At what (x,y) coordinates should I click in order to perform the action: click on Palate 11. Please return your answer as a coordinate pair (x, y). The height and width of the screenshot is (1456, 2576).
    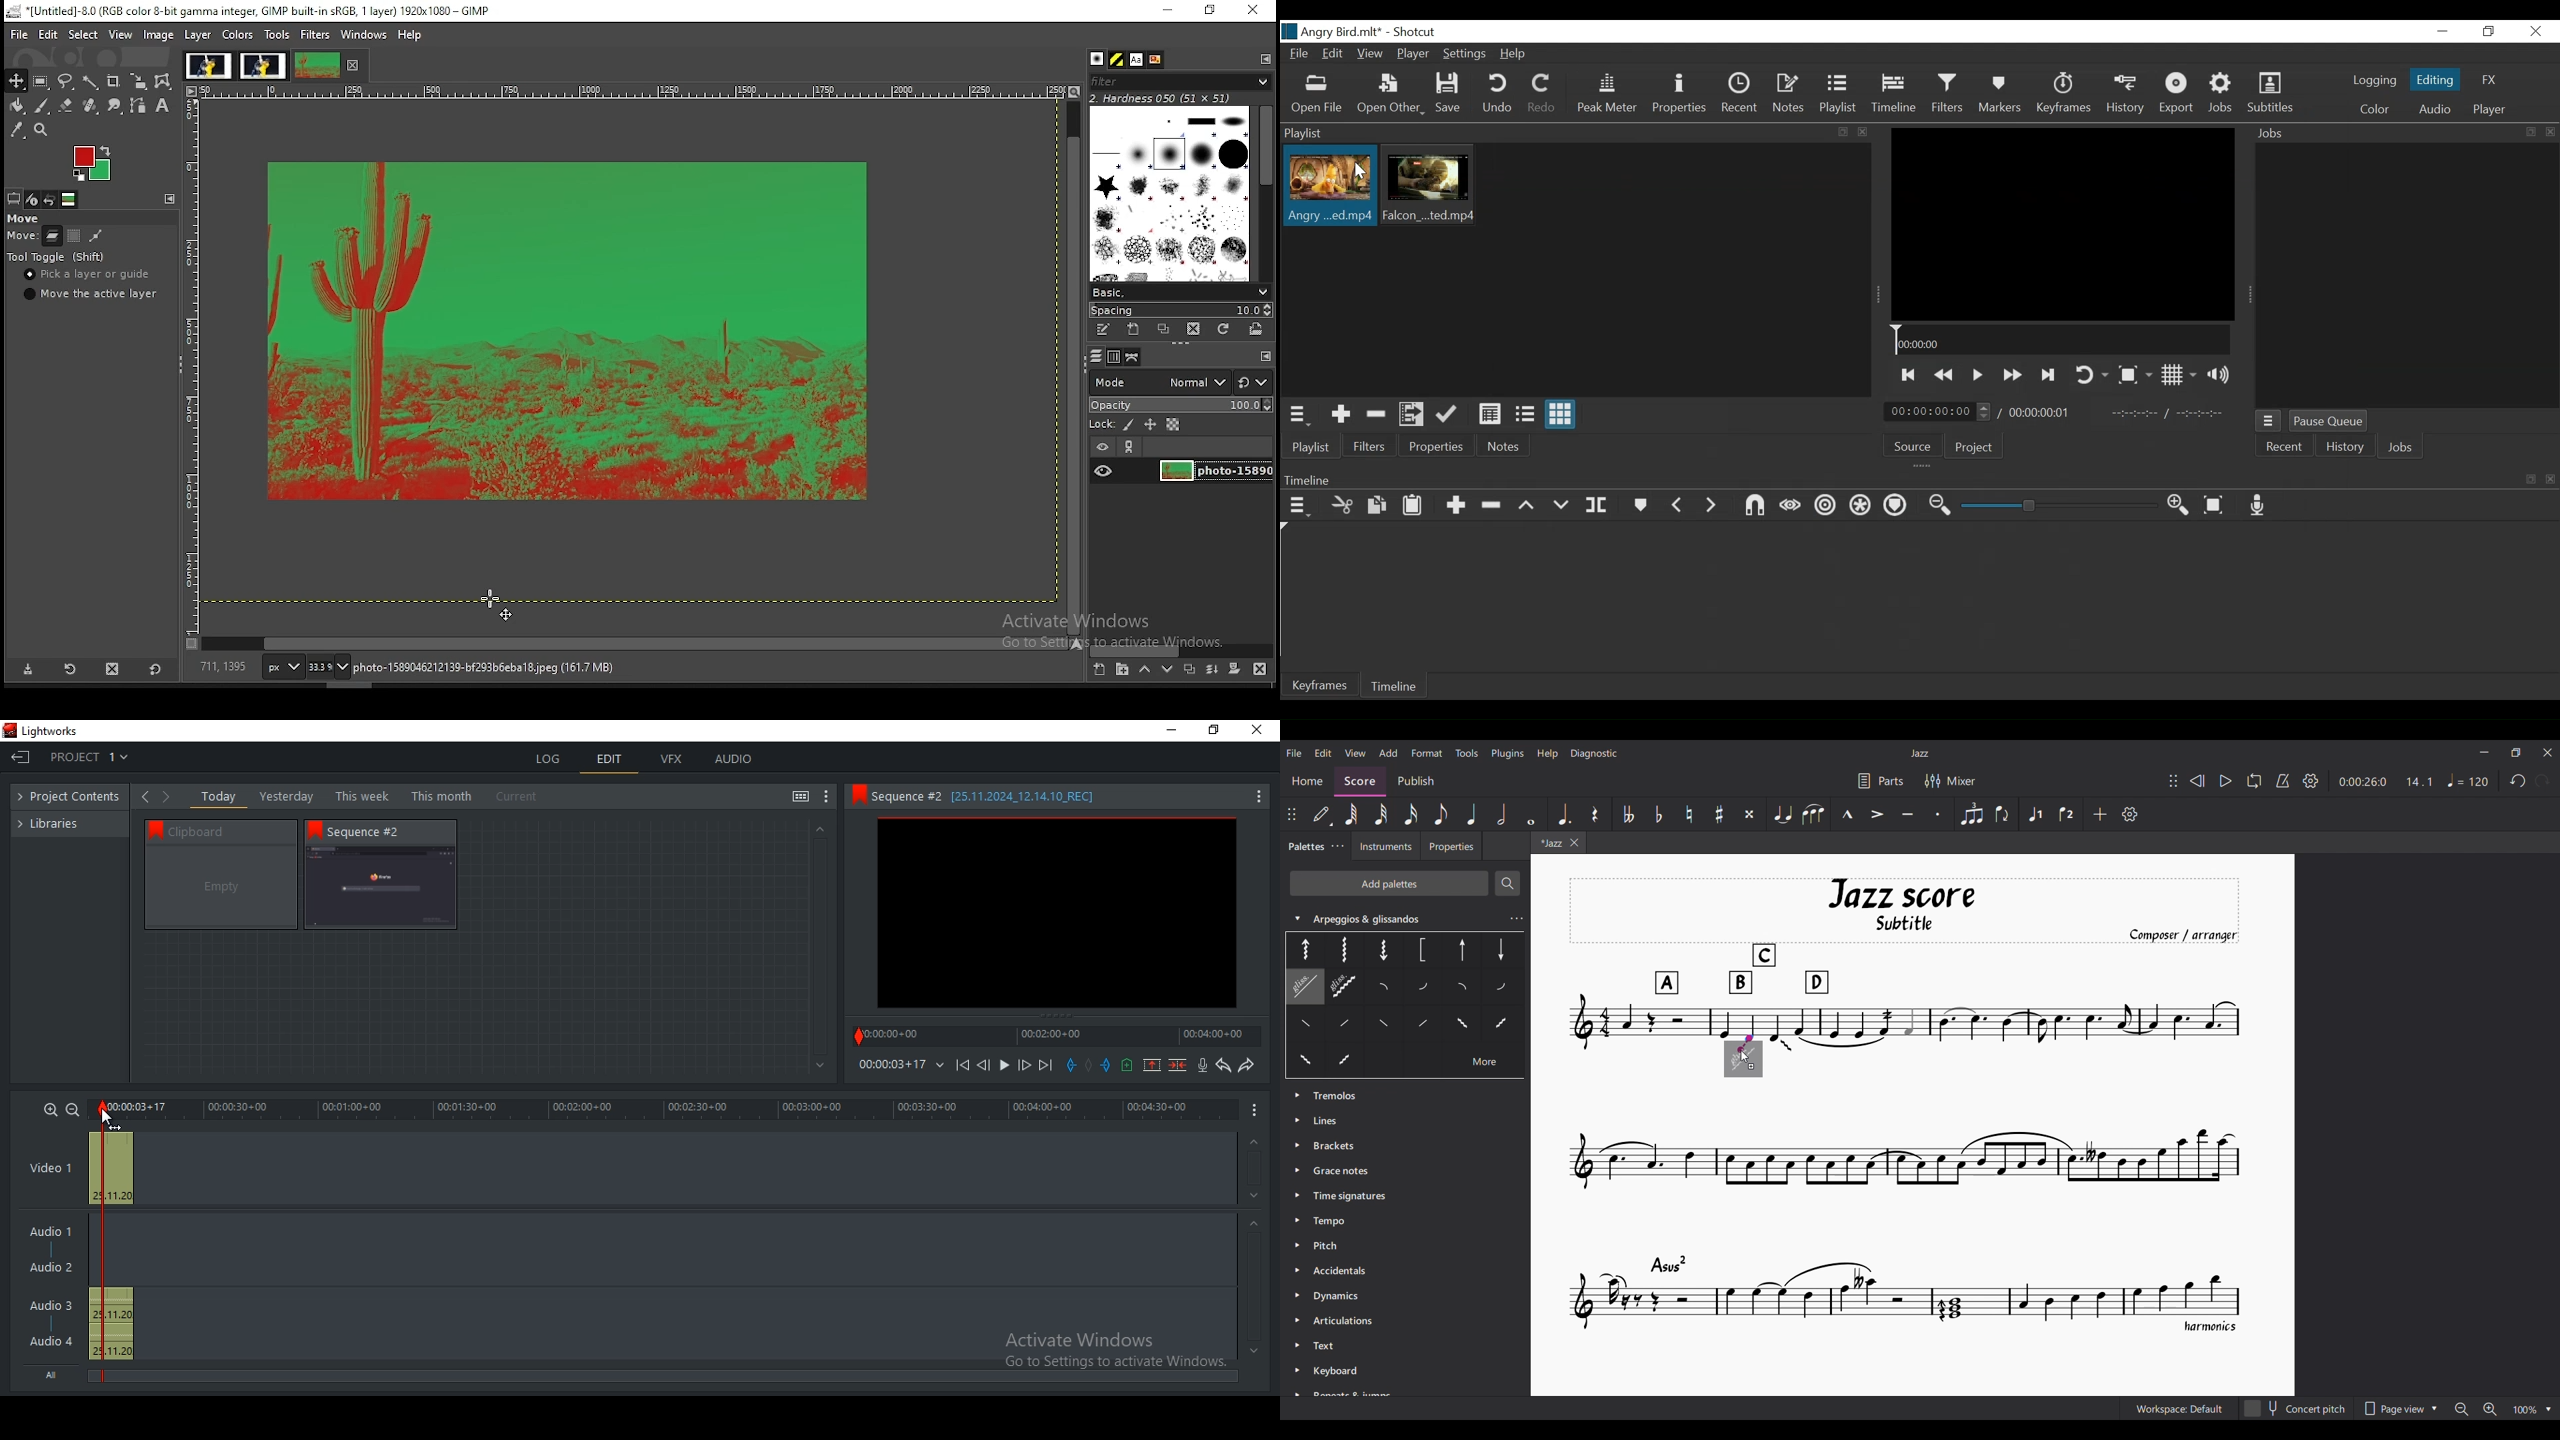
    Looking at the image, I should click on (1464, 989).